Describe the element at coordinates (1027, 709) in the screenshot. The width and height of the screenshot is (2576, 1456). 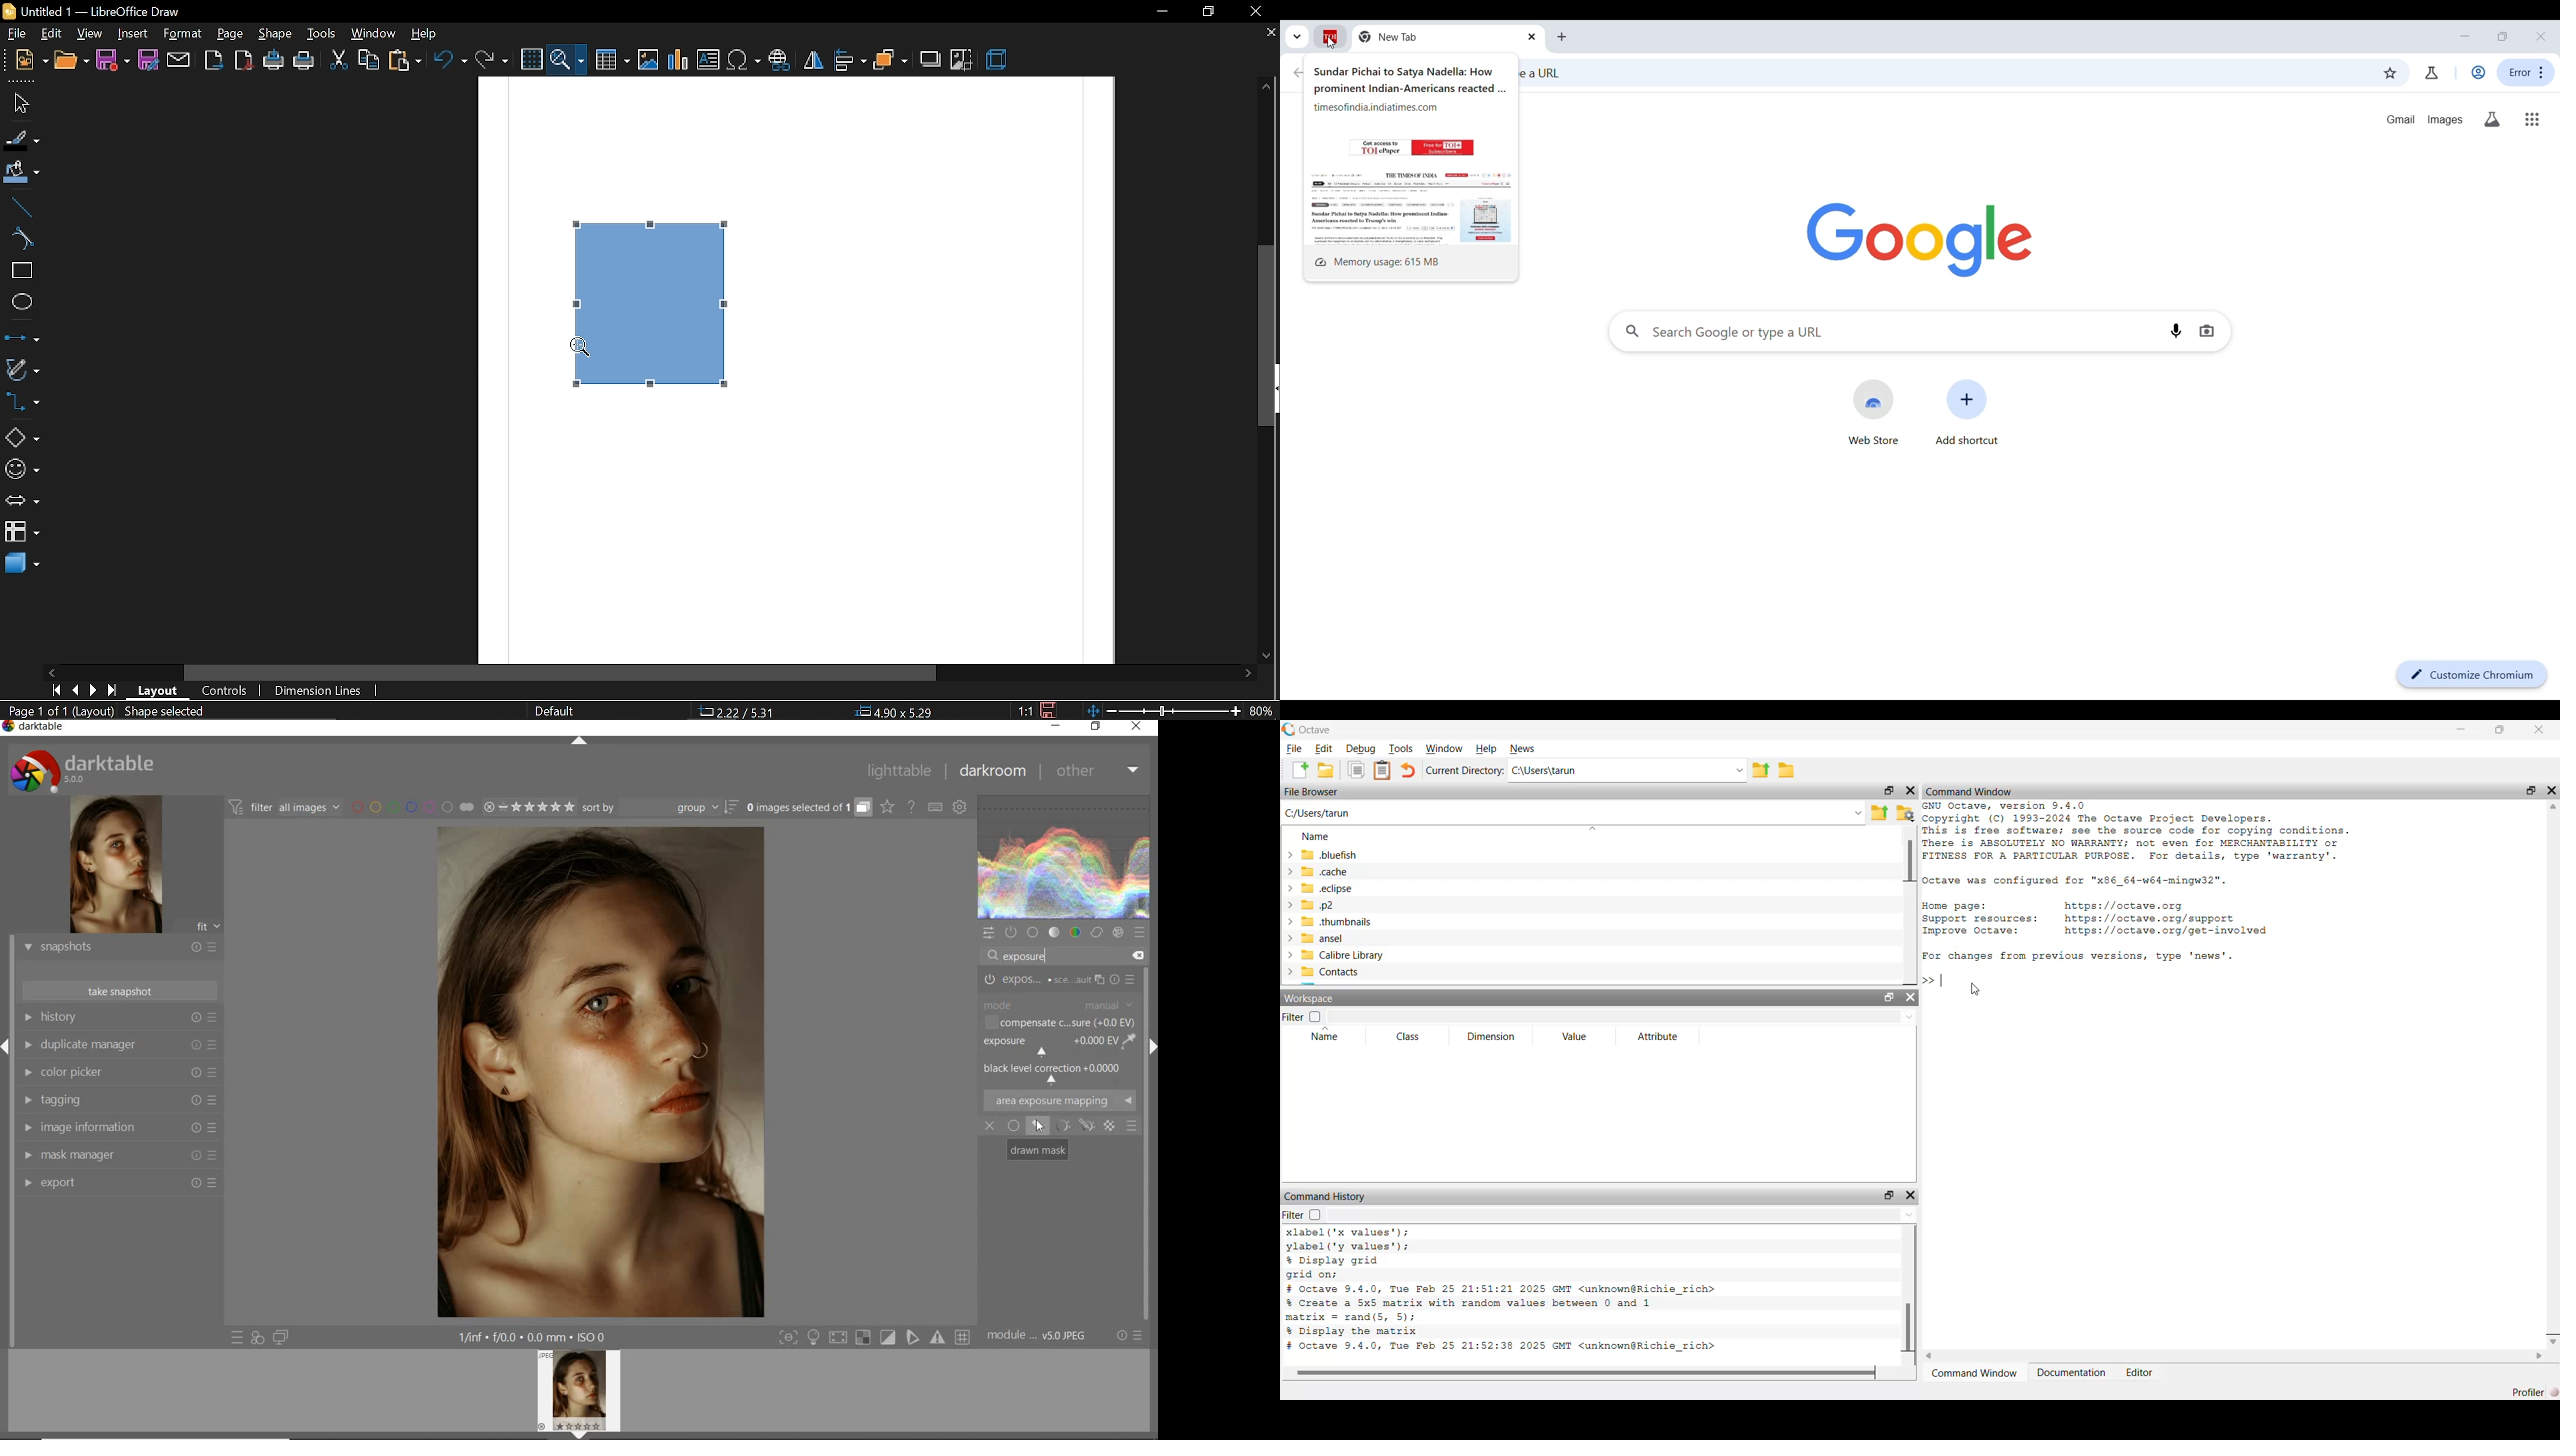
I see `scaling factor` at that location.